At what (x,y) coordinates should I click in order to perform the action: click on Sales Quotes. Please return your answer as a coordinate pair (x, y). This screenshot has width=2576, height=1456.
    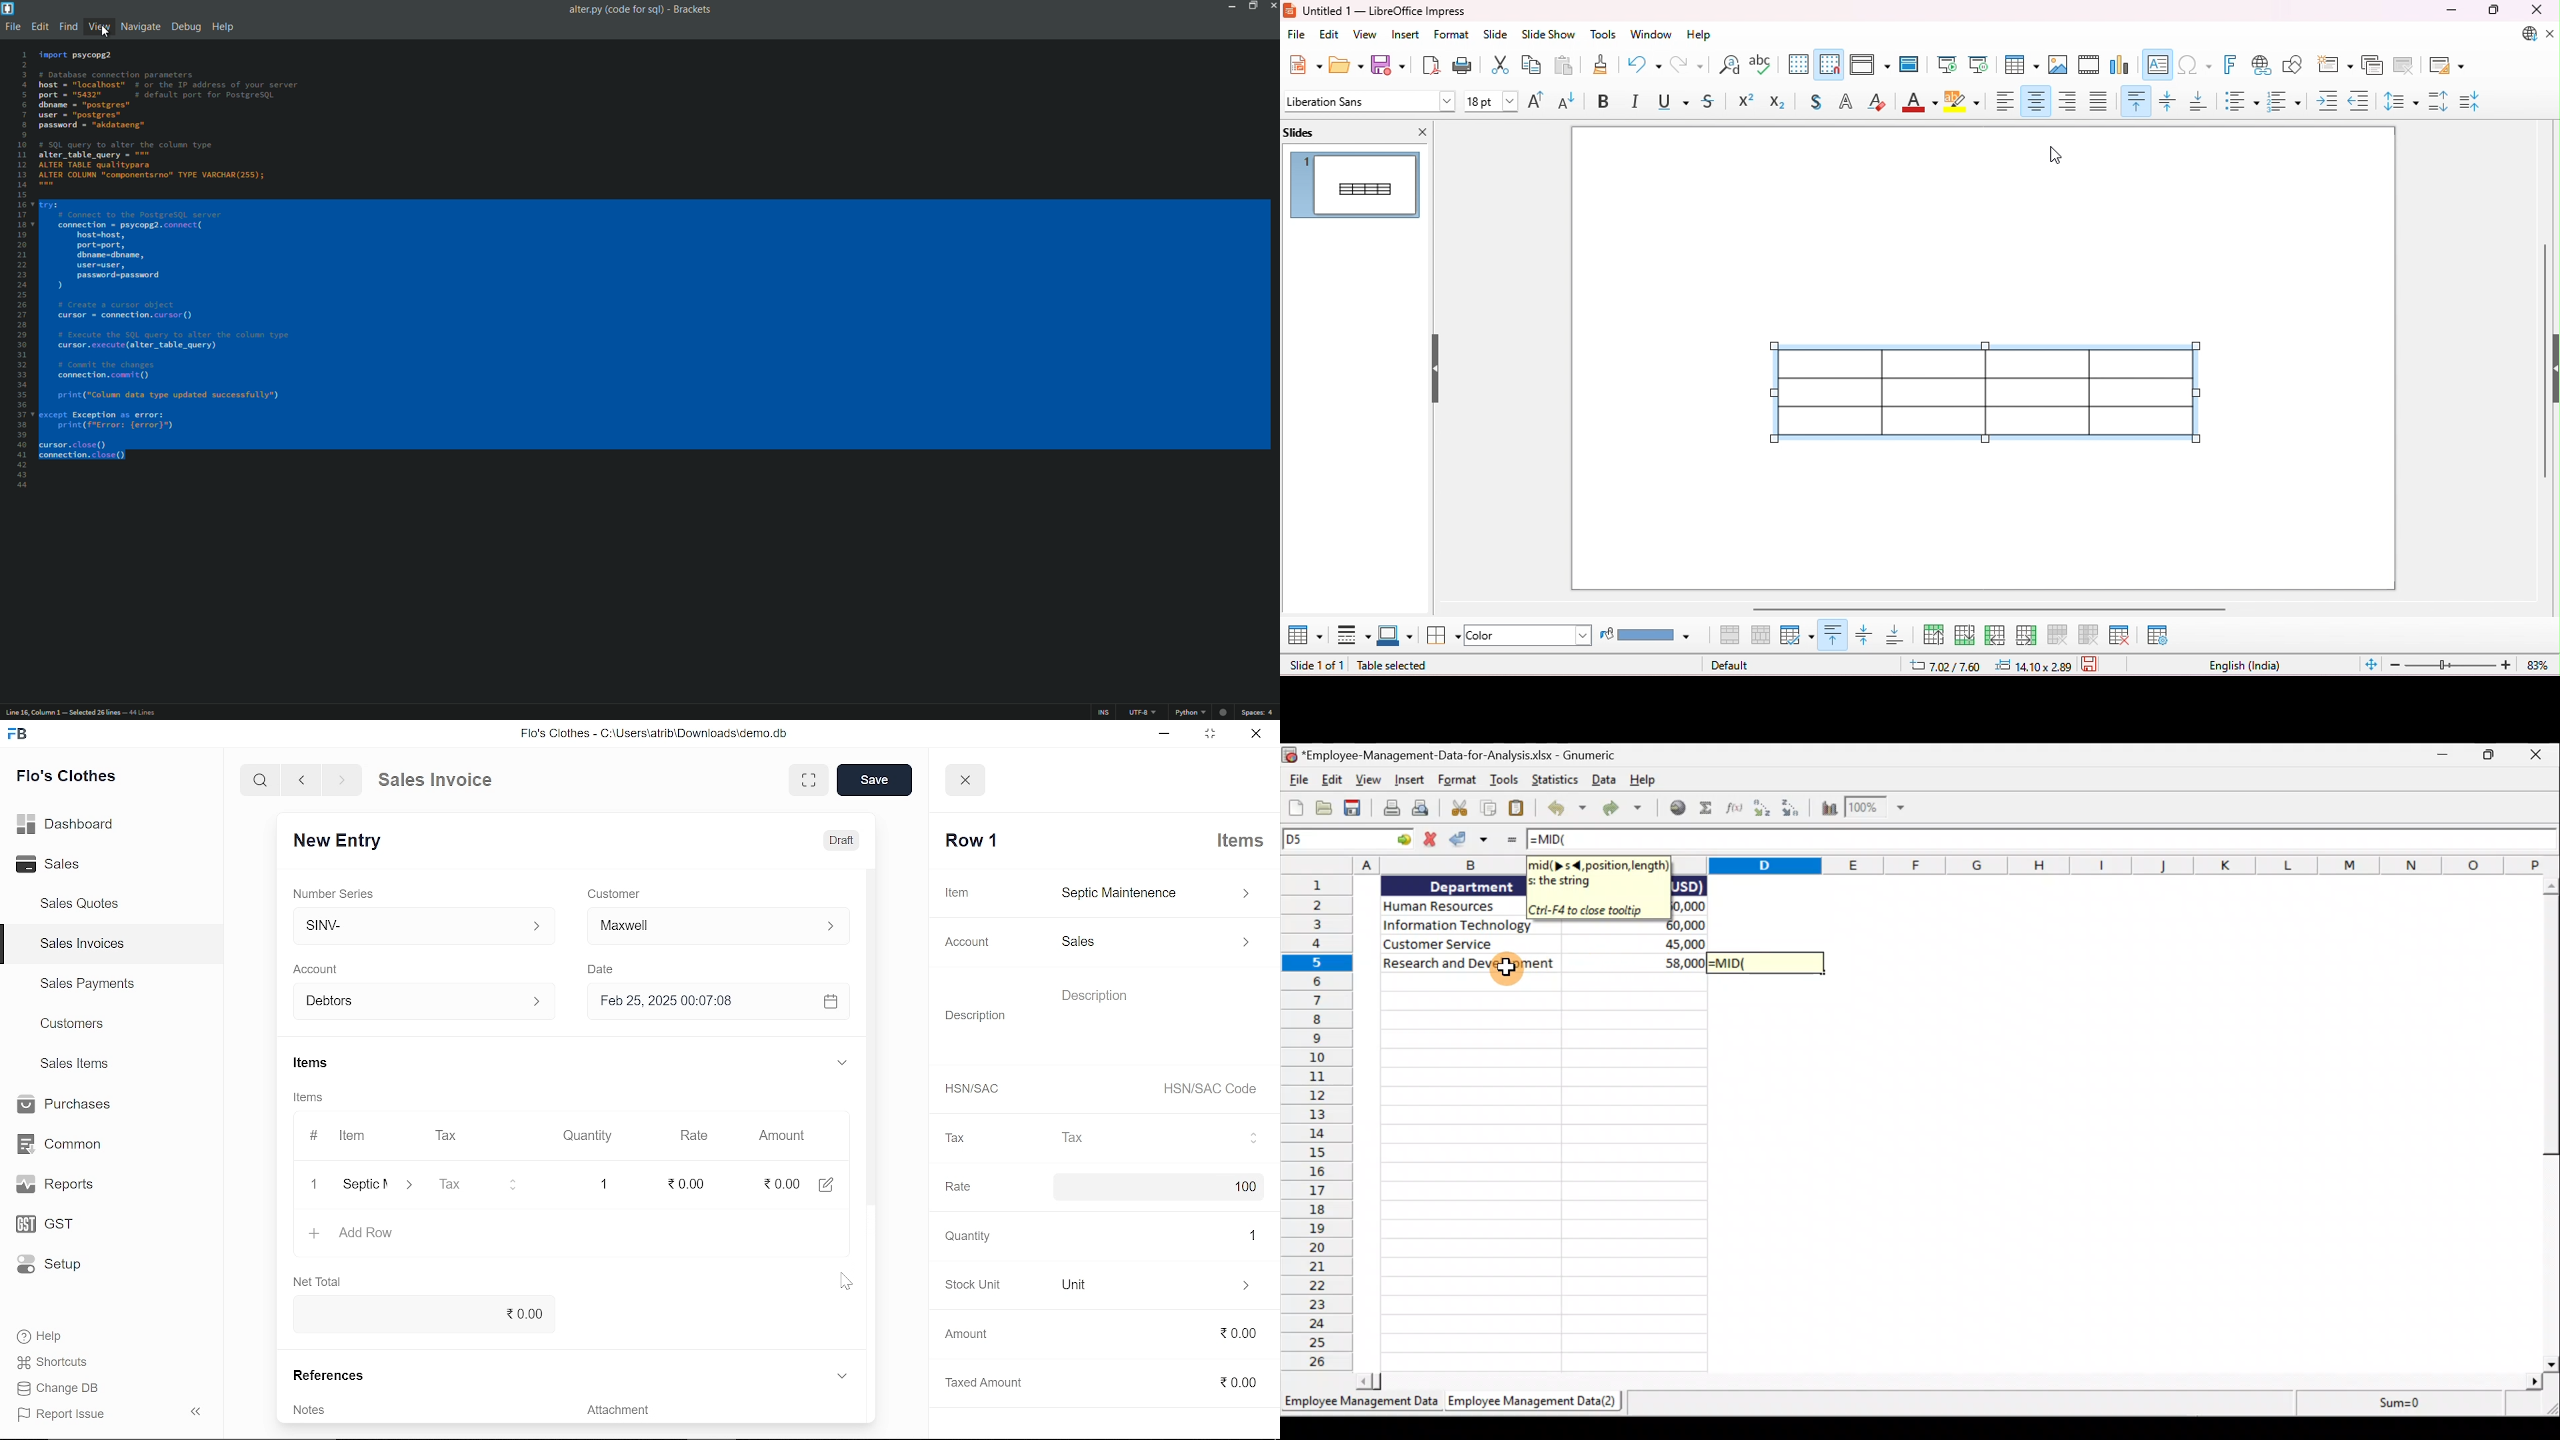
    Looking at the image, I should click on (82, 906).